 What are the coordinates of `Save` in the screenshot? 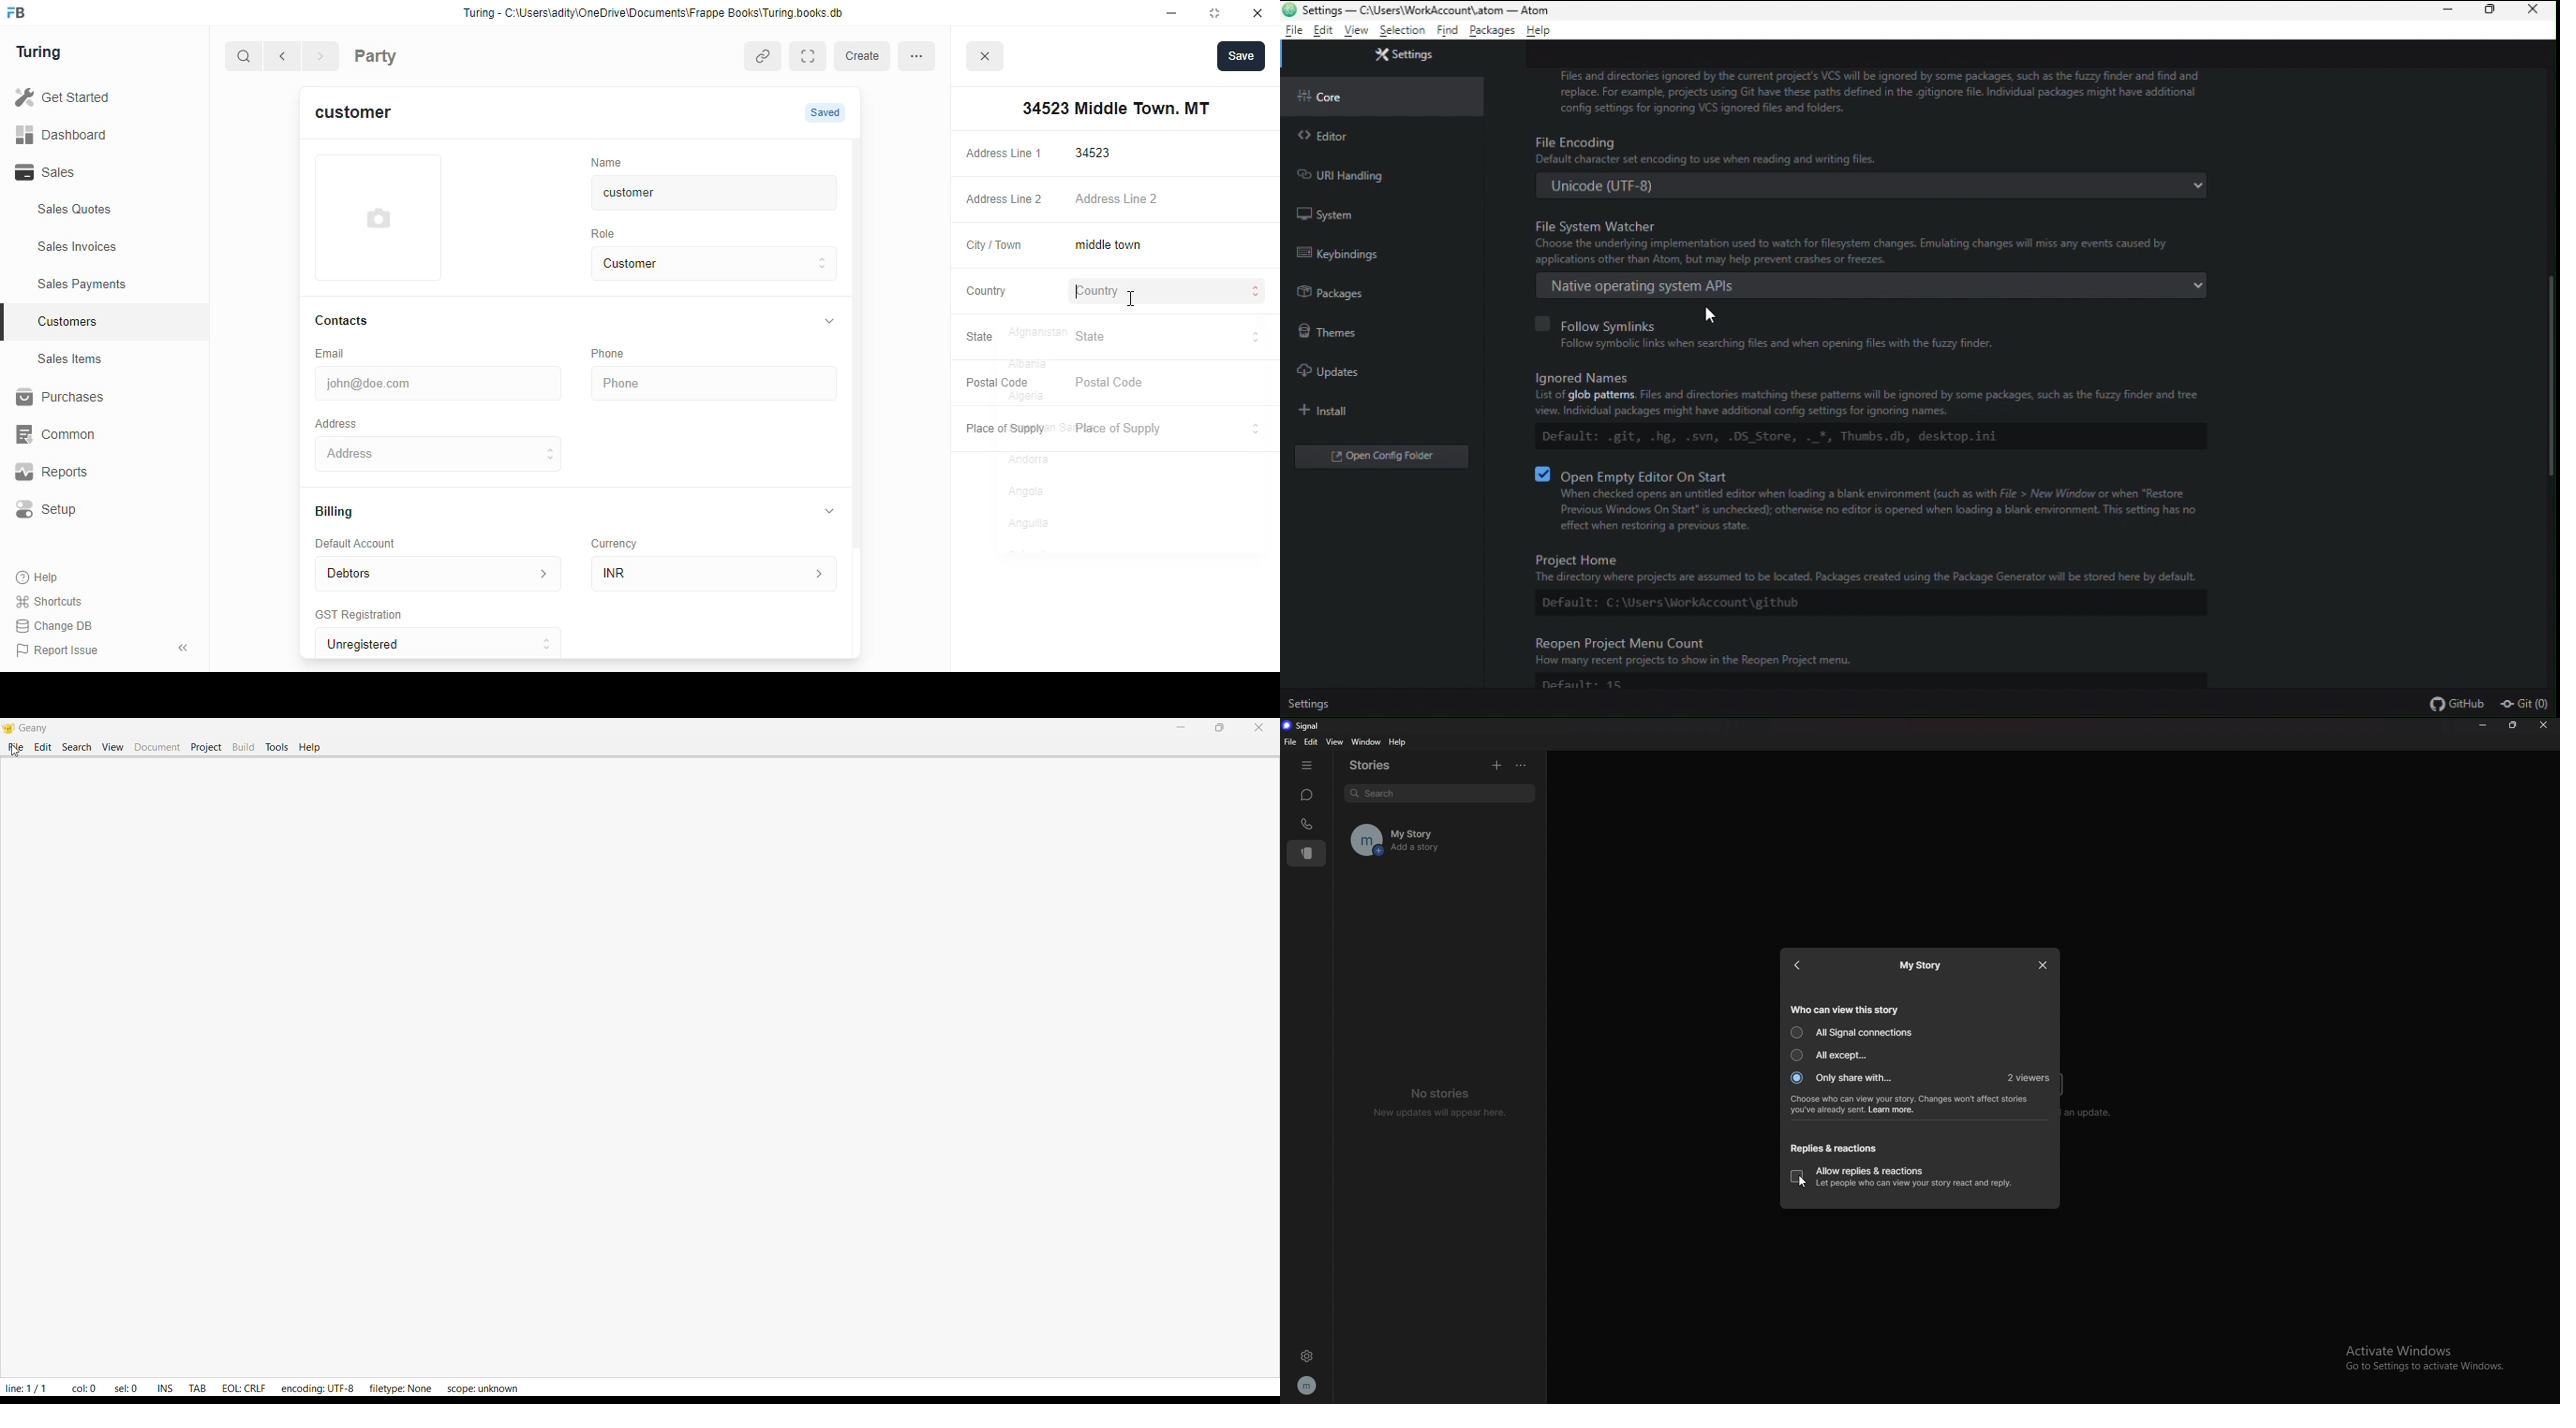 It's located at (1241, 55).